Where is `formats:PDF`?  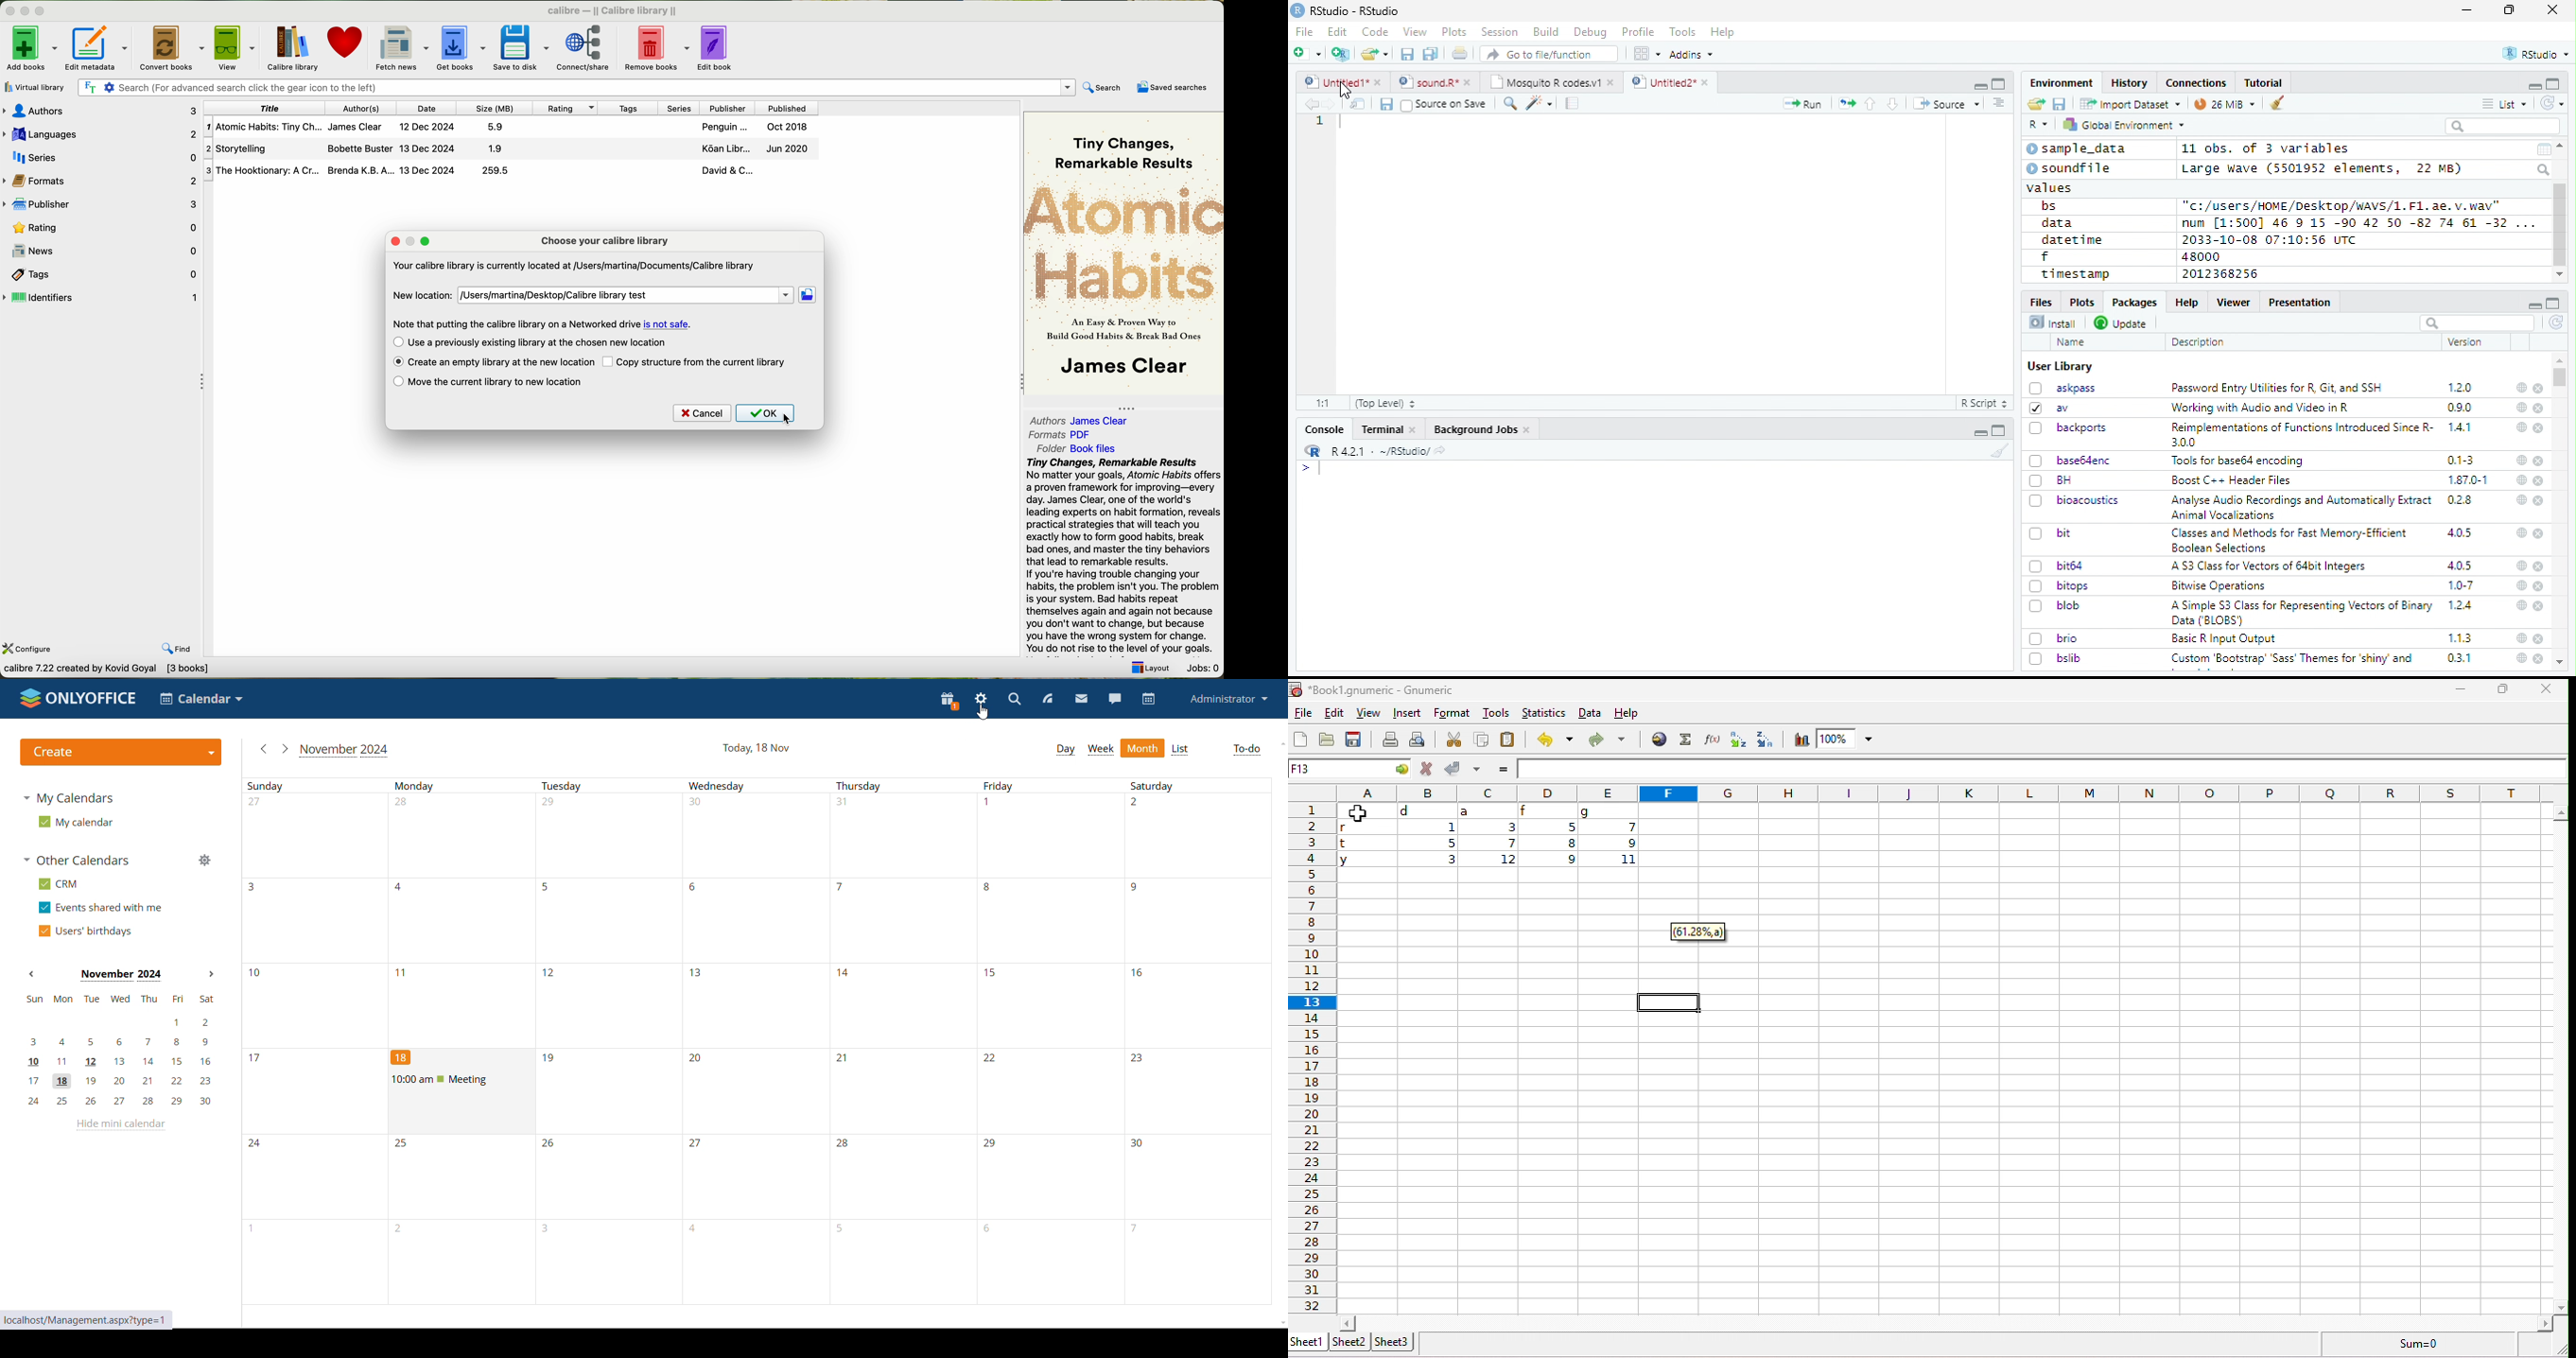 formats:PDF is located at coordinates (1063, 435).